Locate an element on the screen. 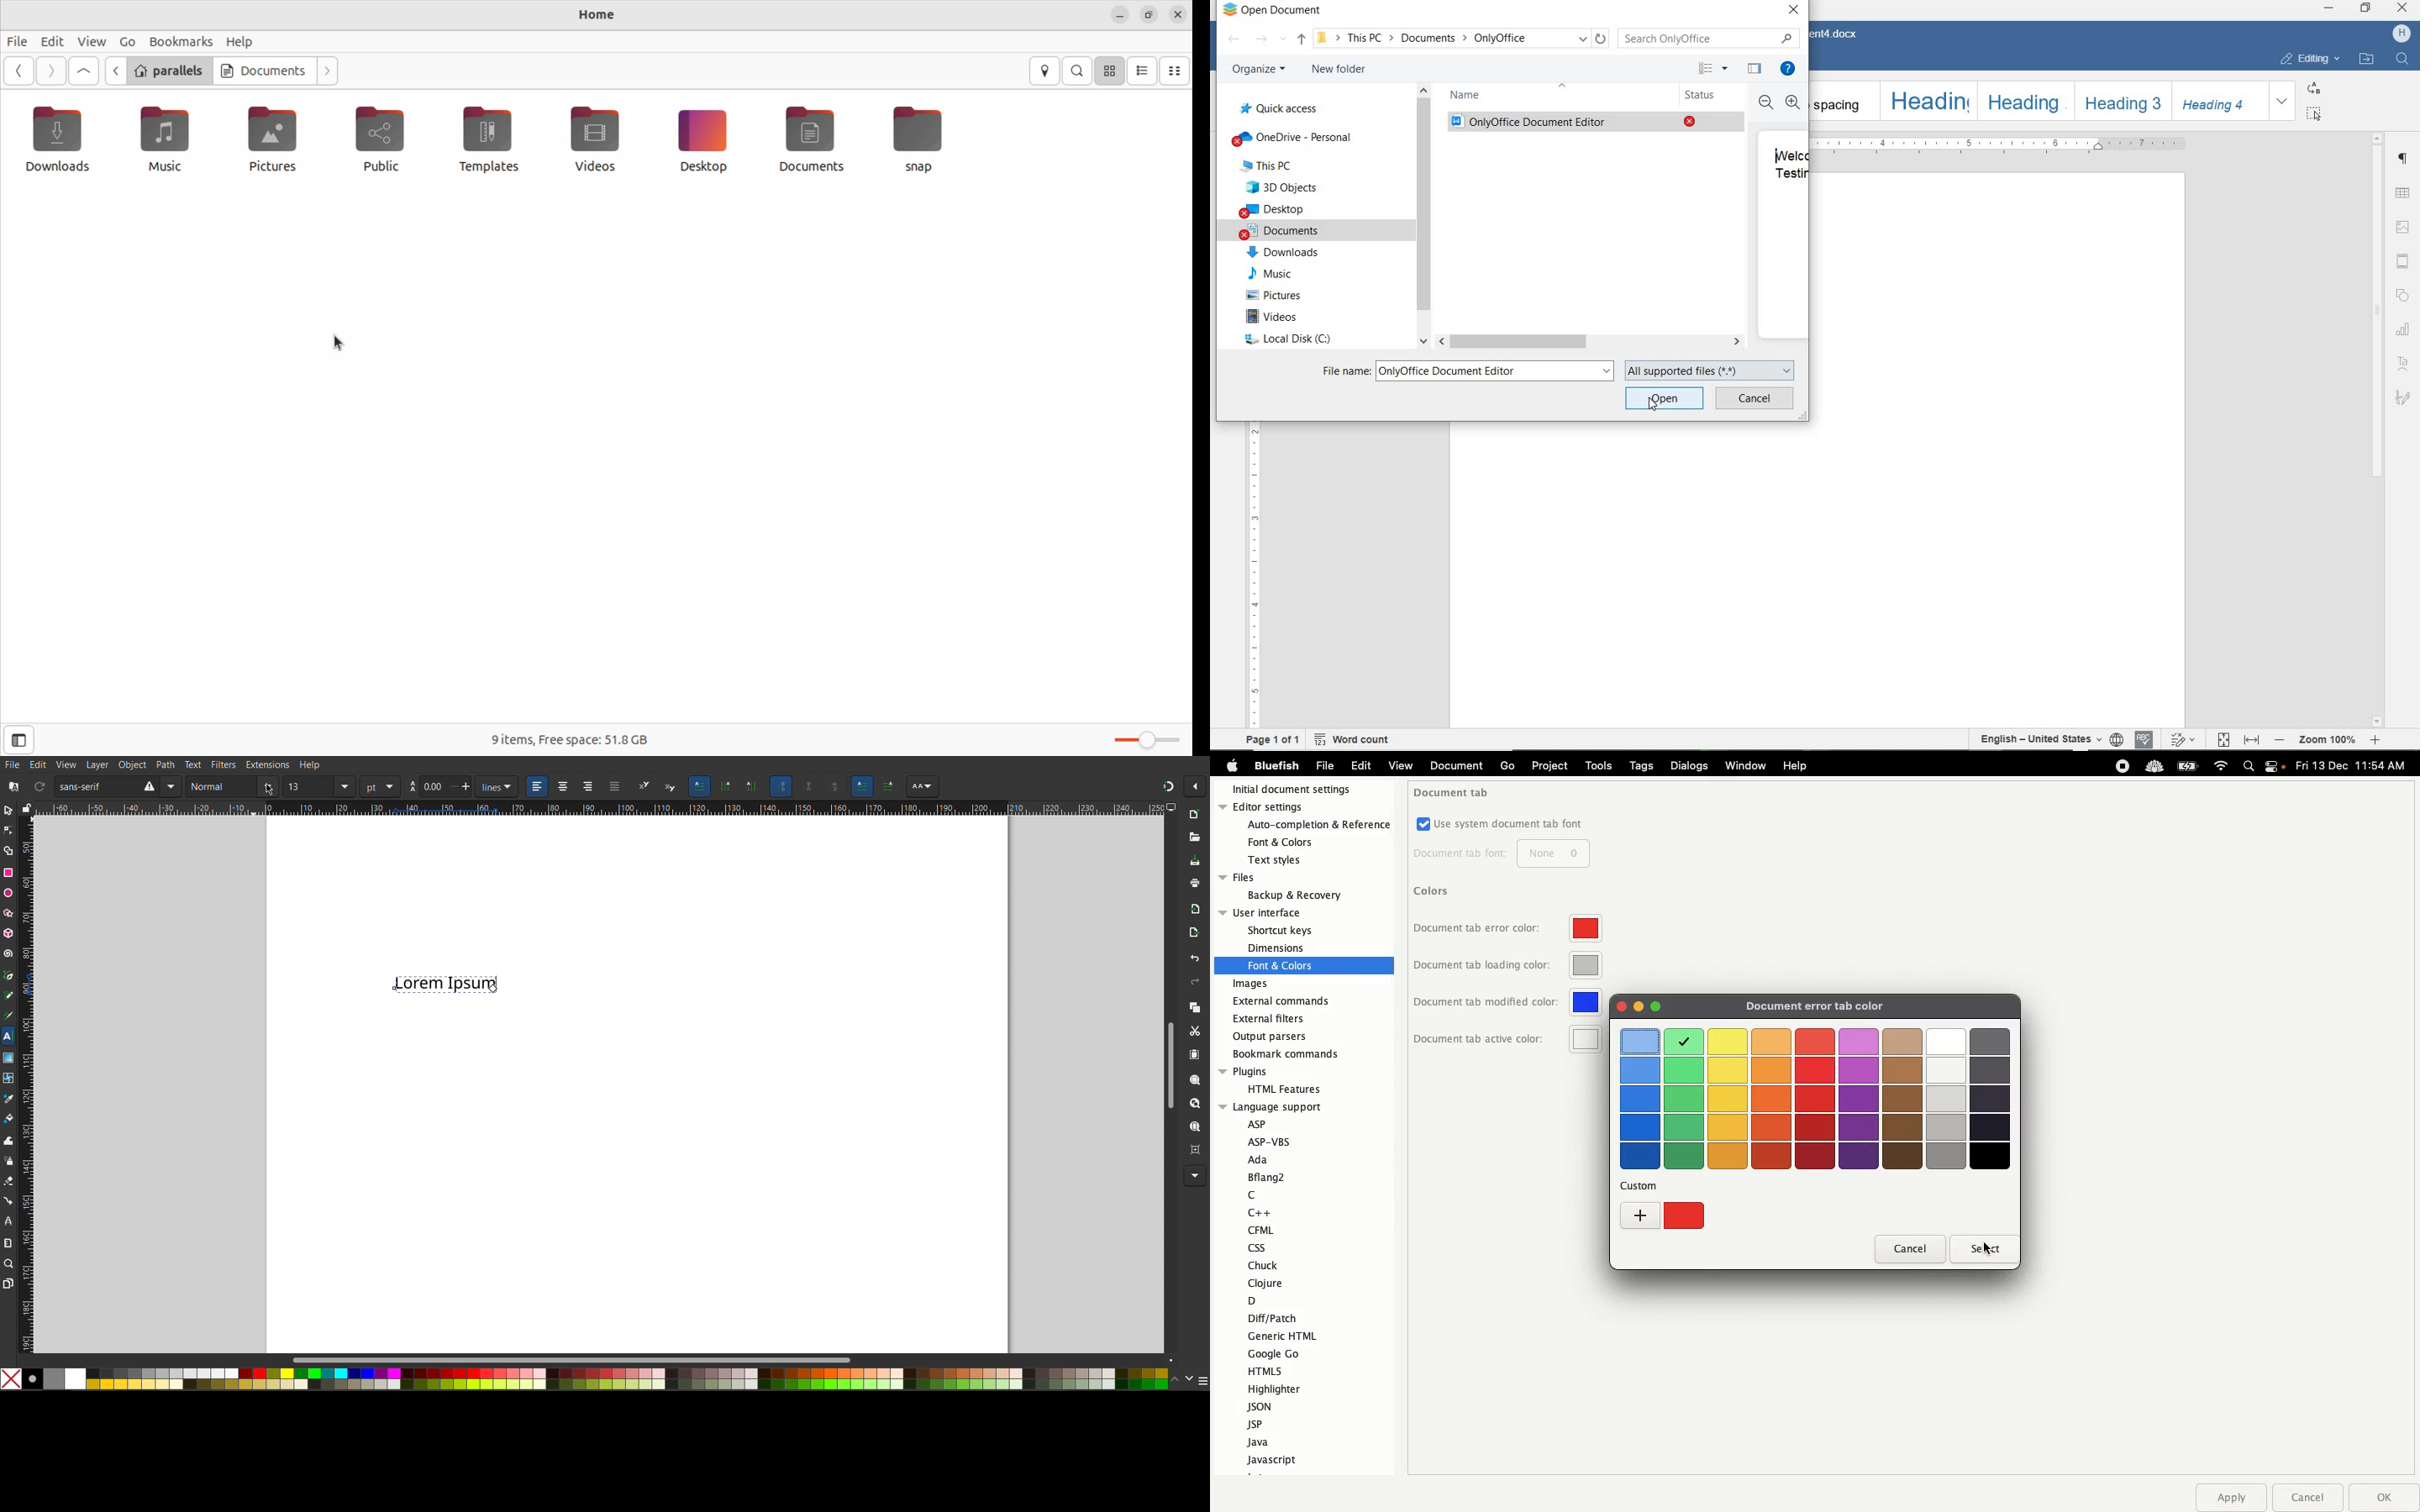 This screenshot has width=2436, height=1512. close is located at coordinates (2403, 7).